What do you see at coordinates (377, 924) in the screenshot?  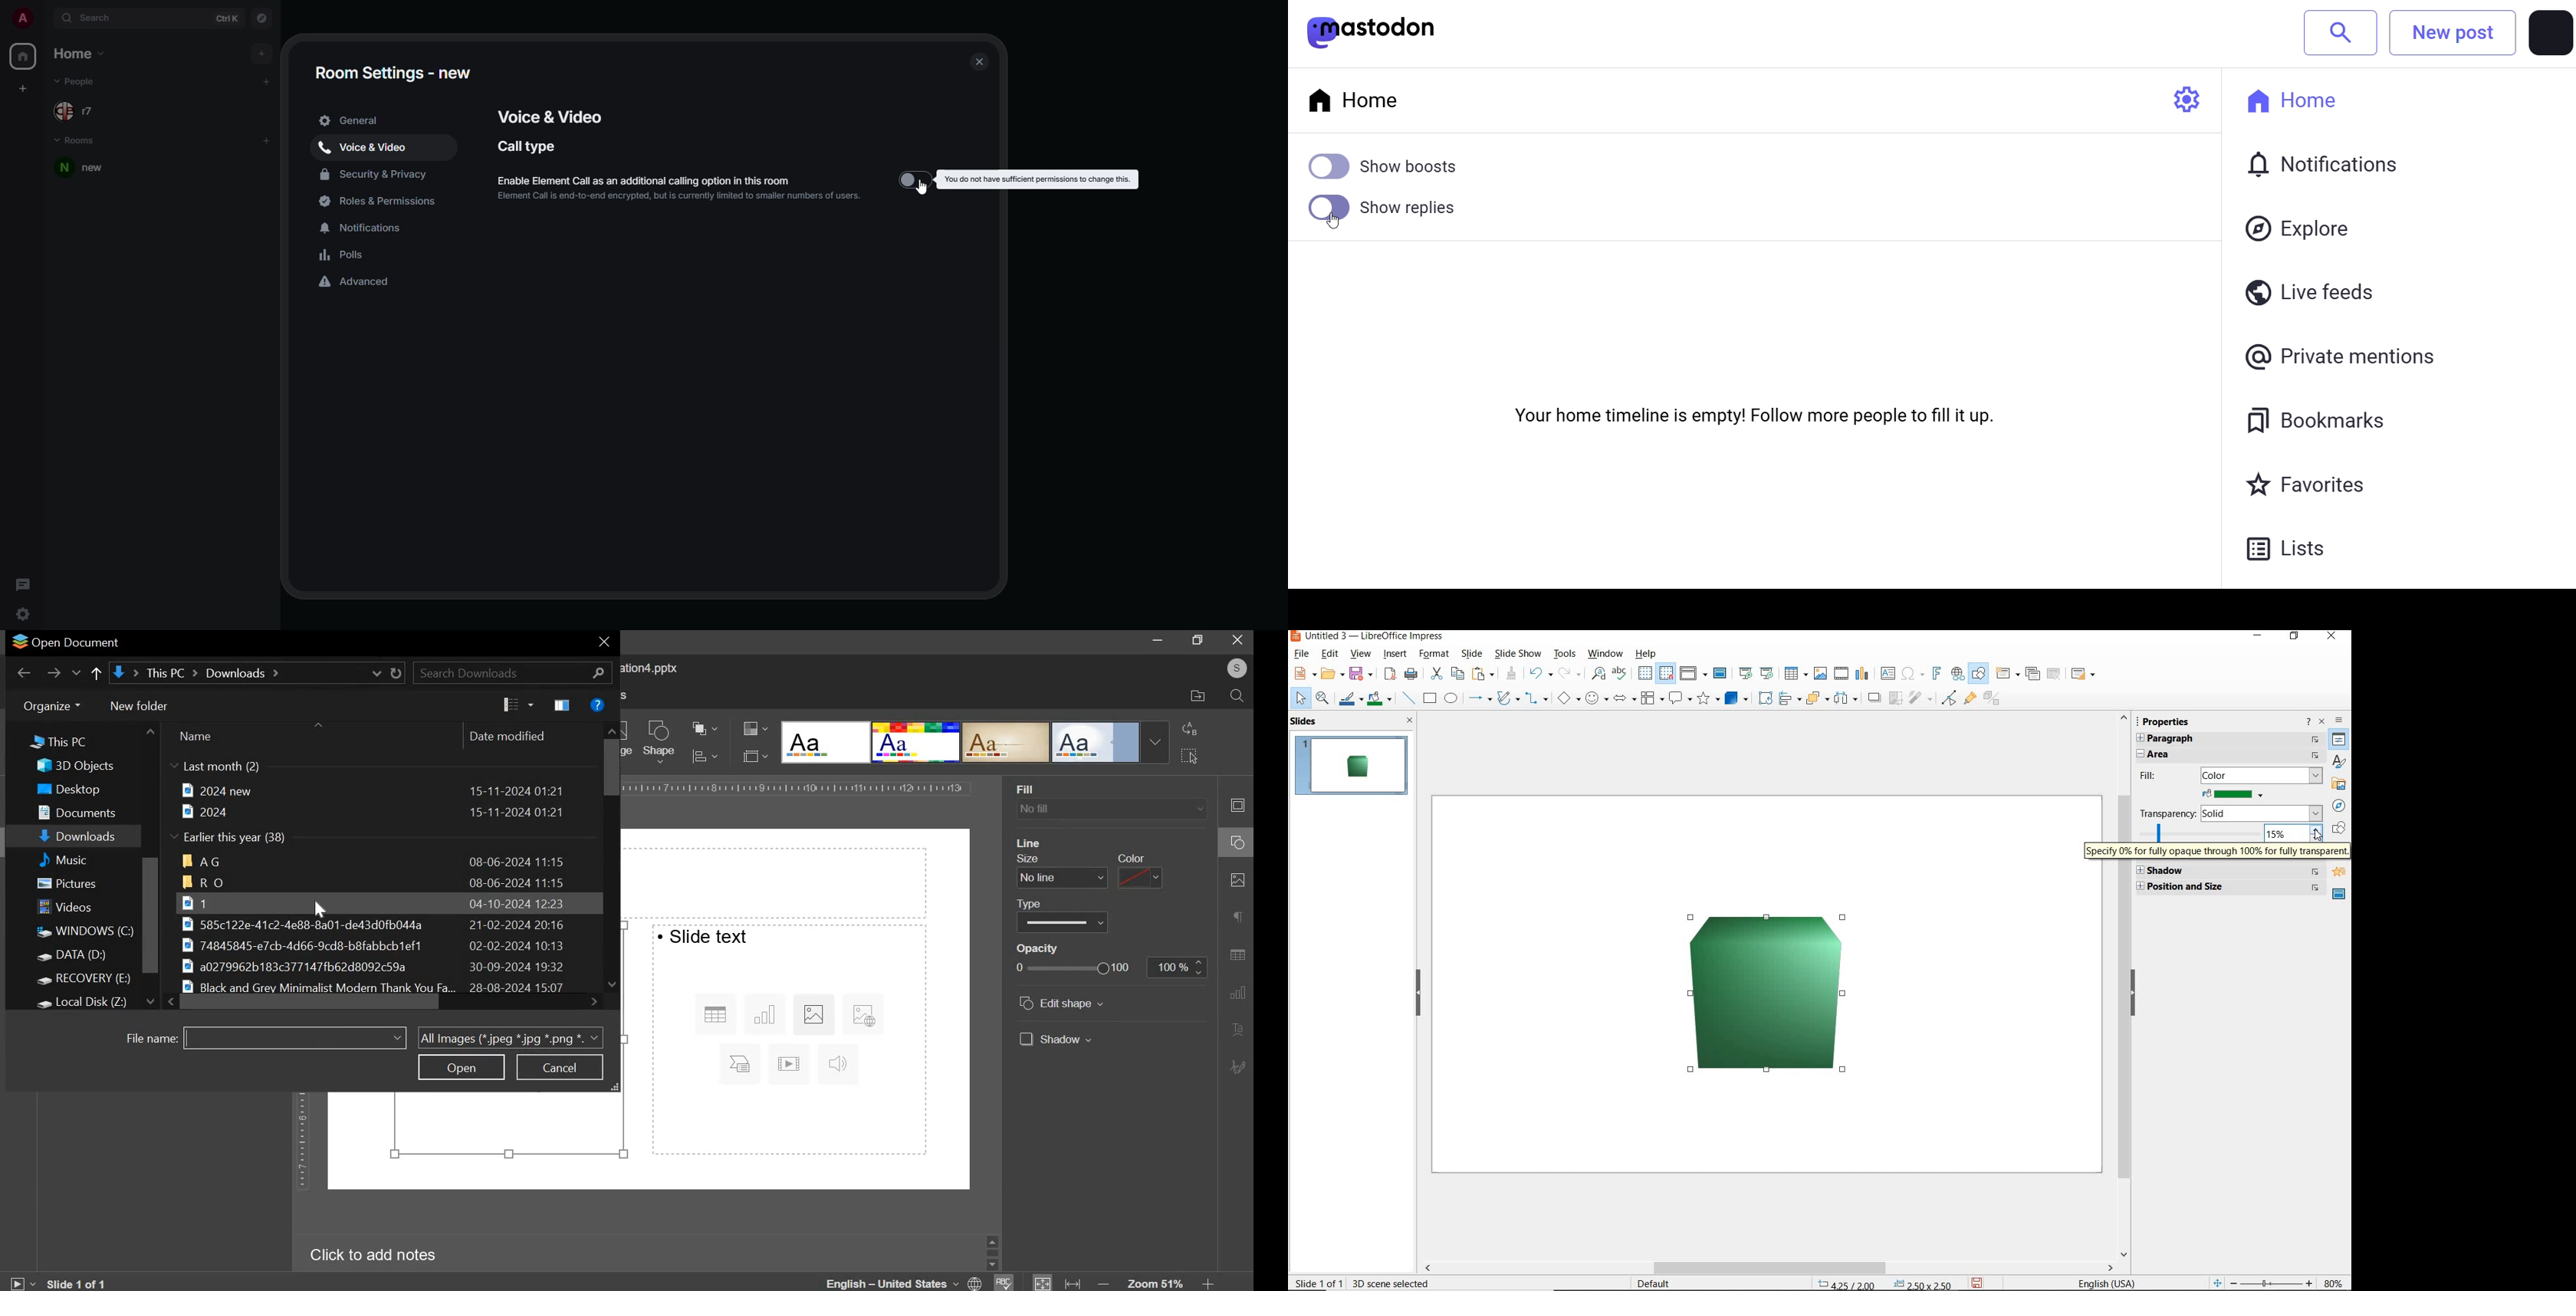 I see `image file` at bounding box center [377, 924].